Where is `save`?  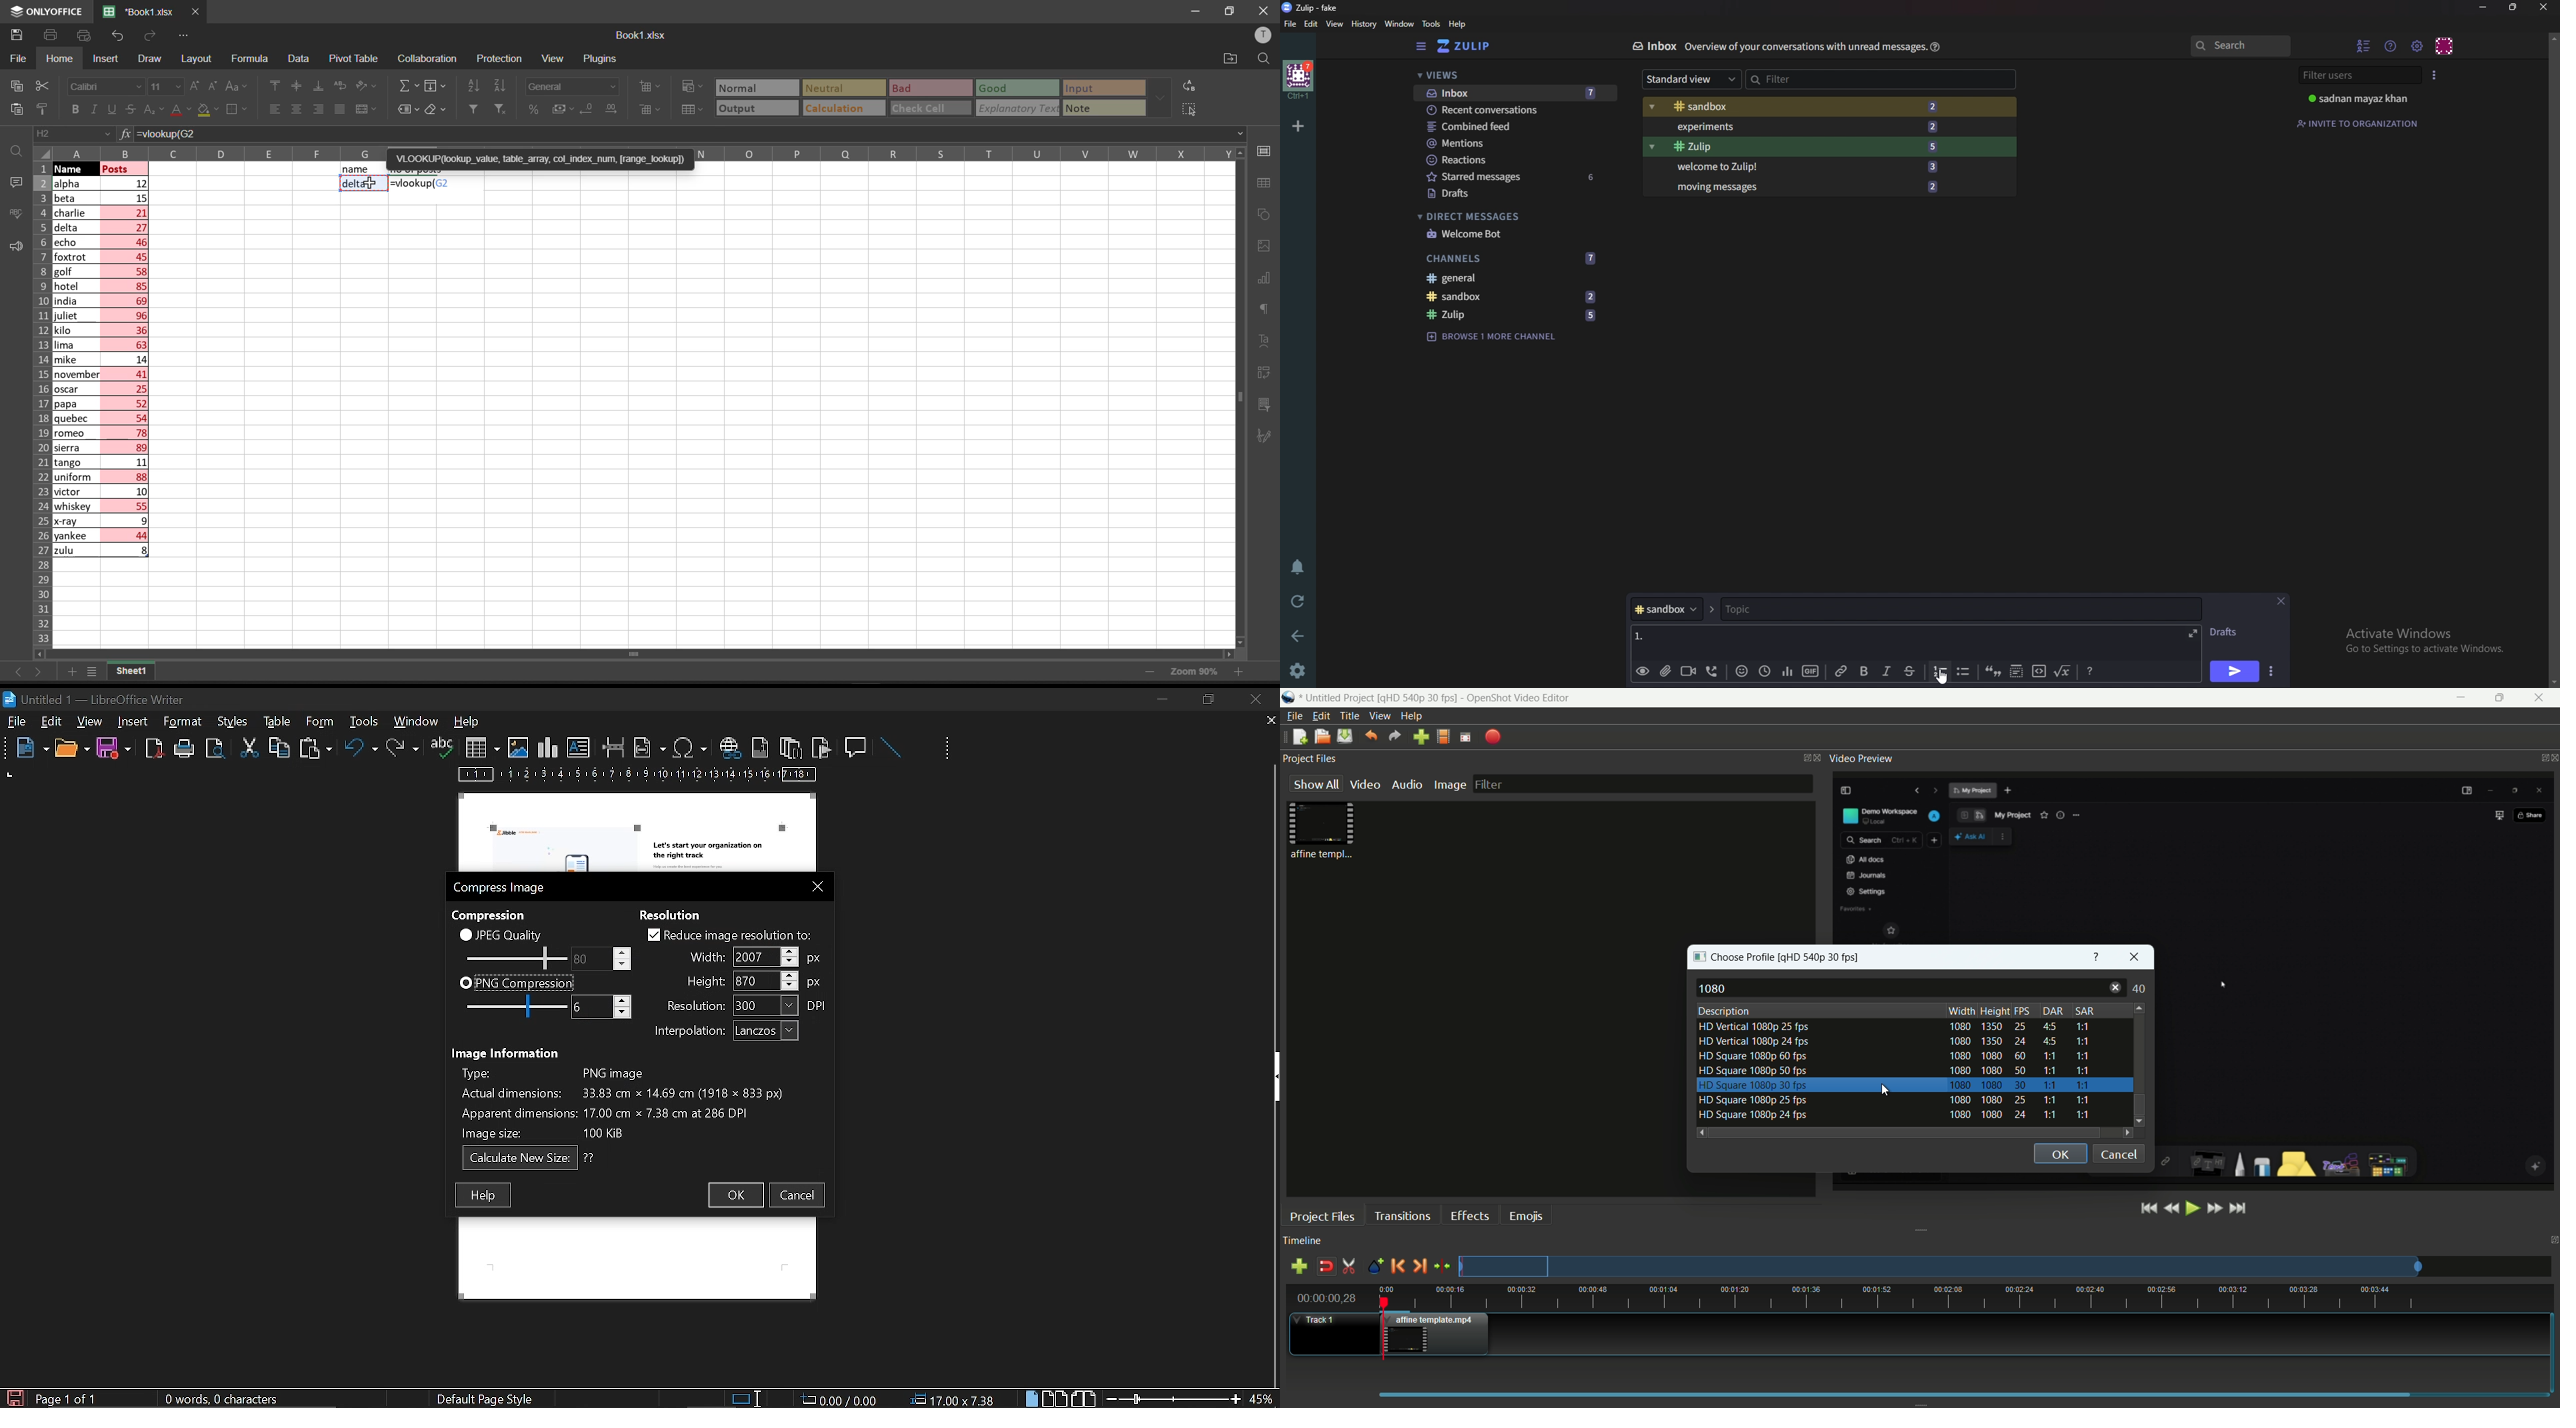
save is located at coordinates (114, 749).